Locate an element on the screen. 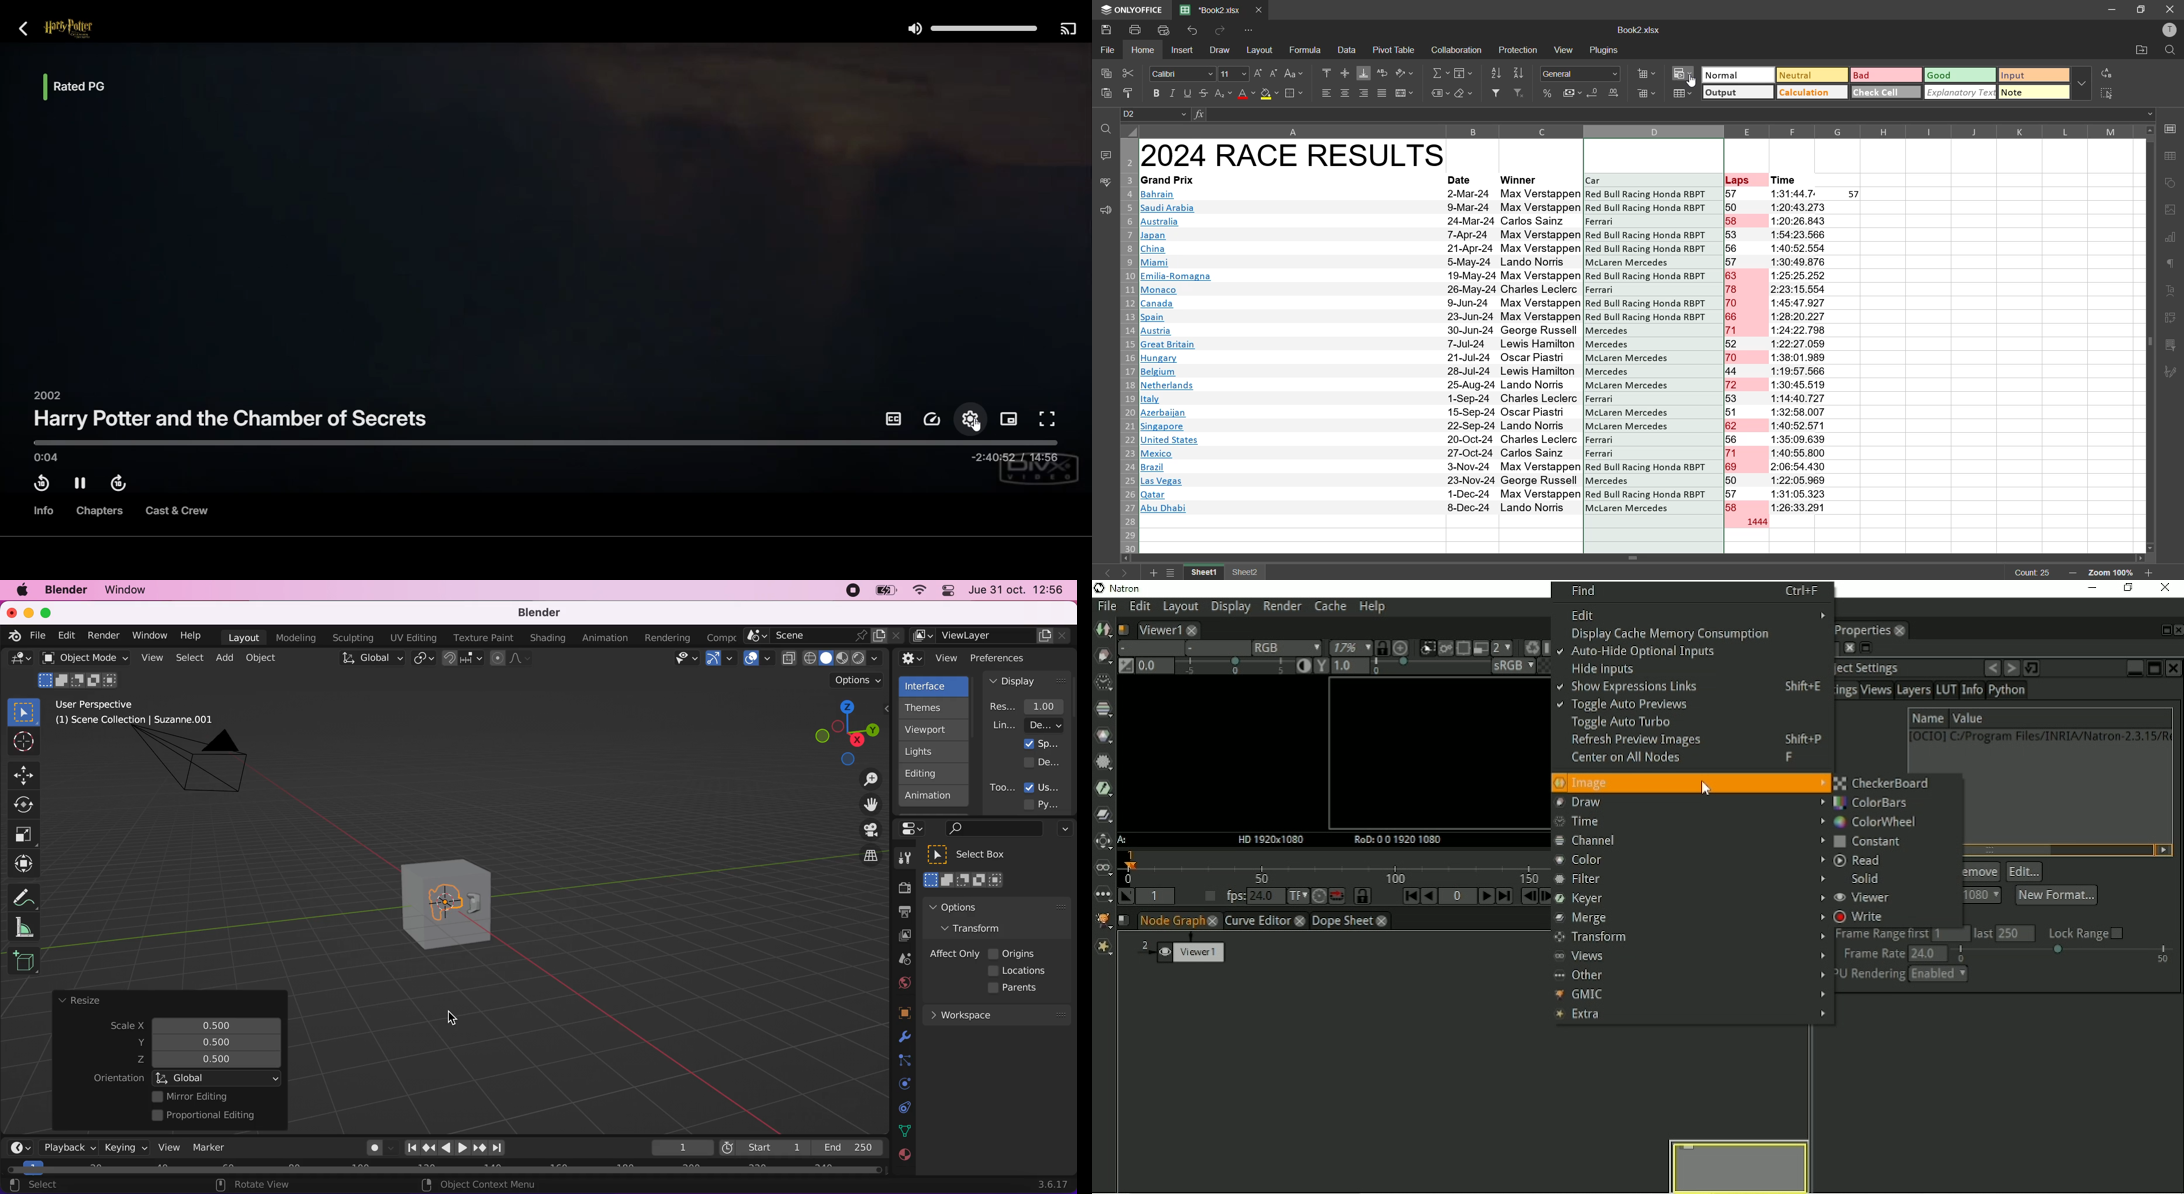 This screenshot has width=2184, height=1204. proportional editing objects is located at coordinates (512, 660).